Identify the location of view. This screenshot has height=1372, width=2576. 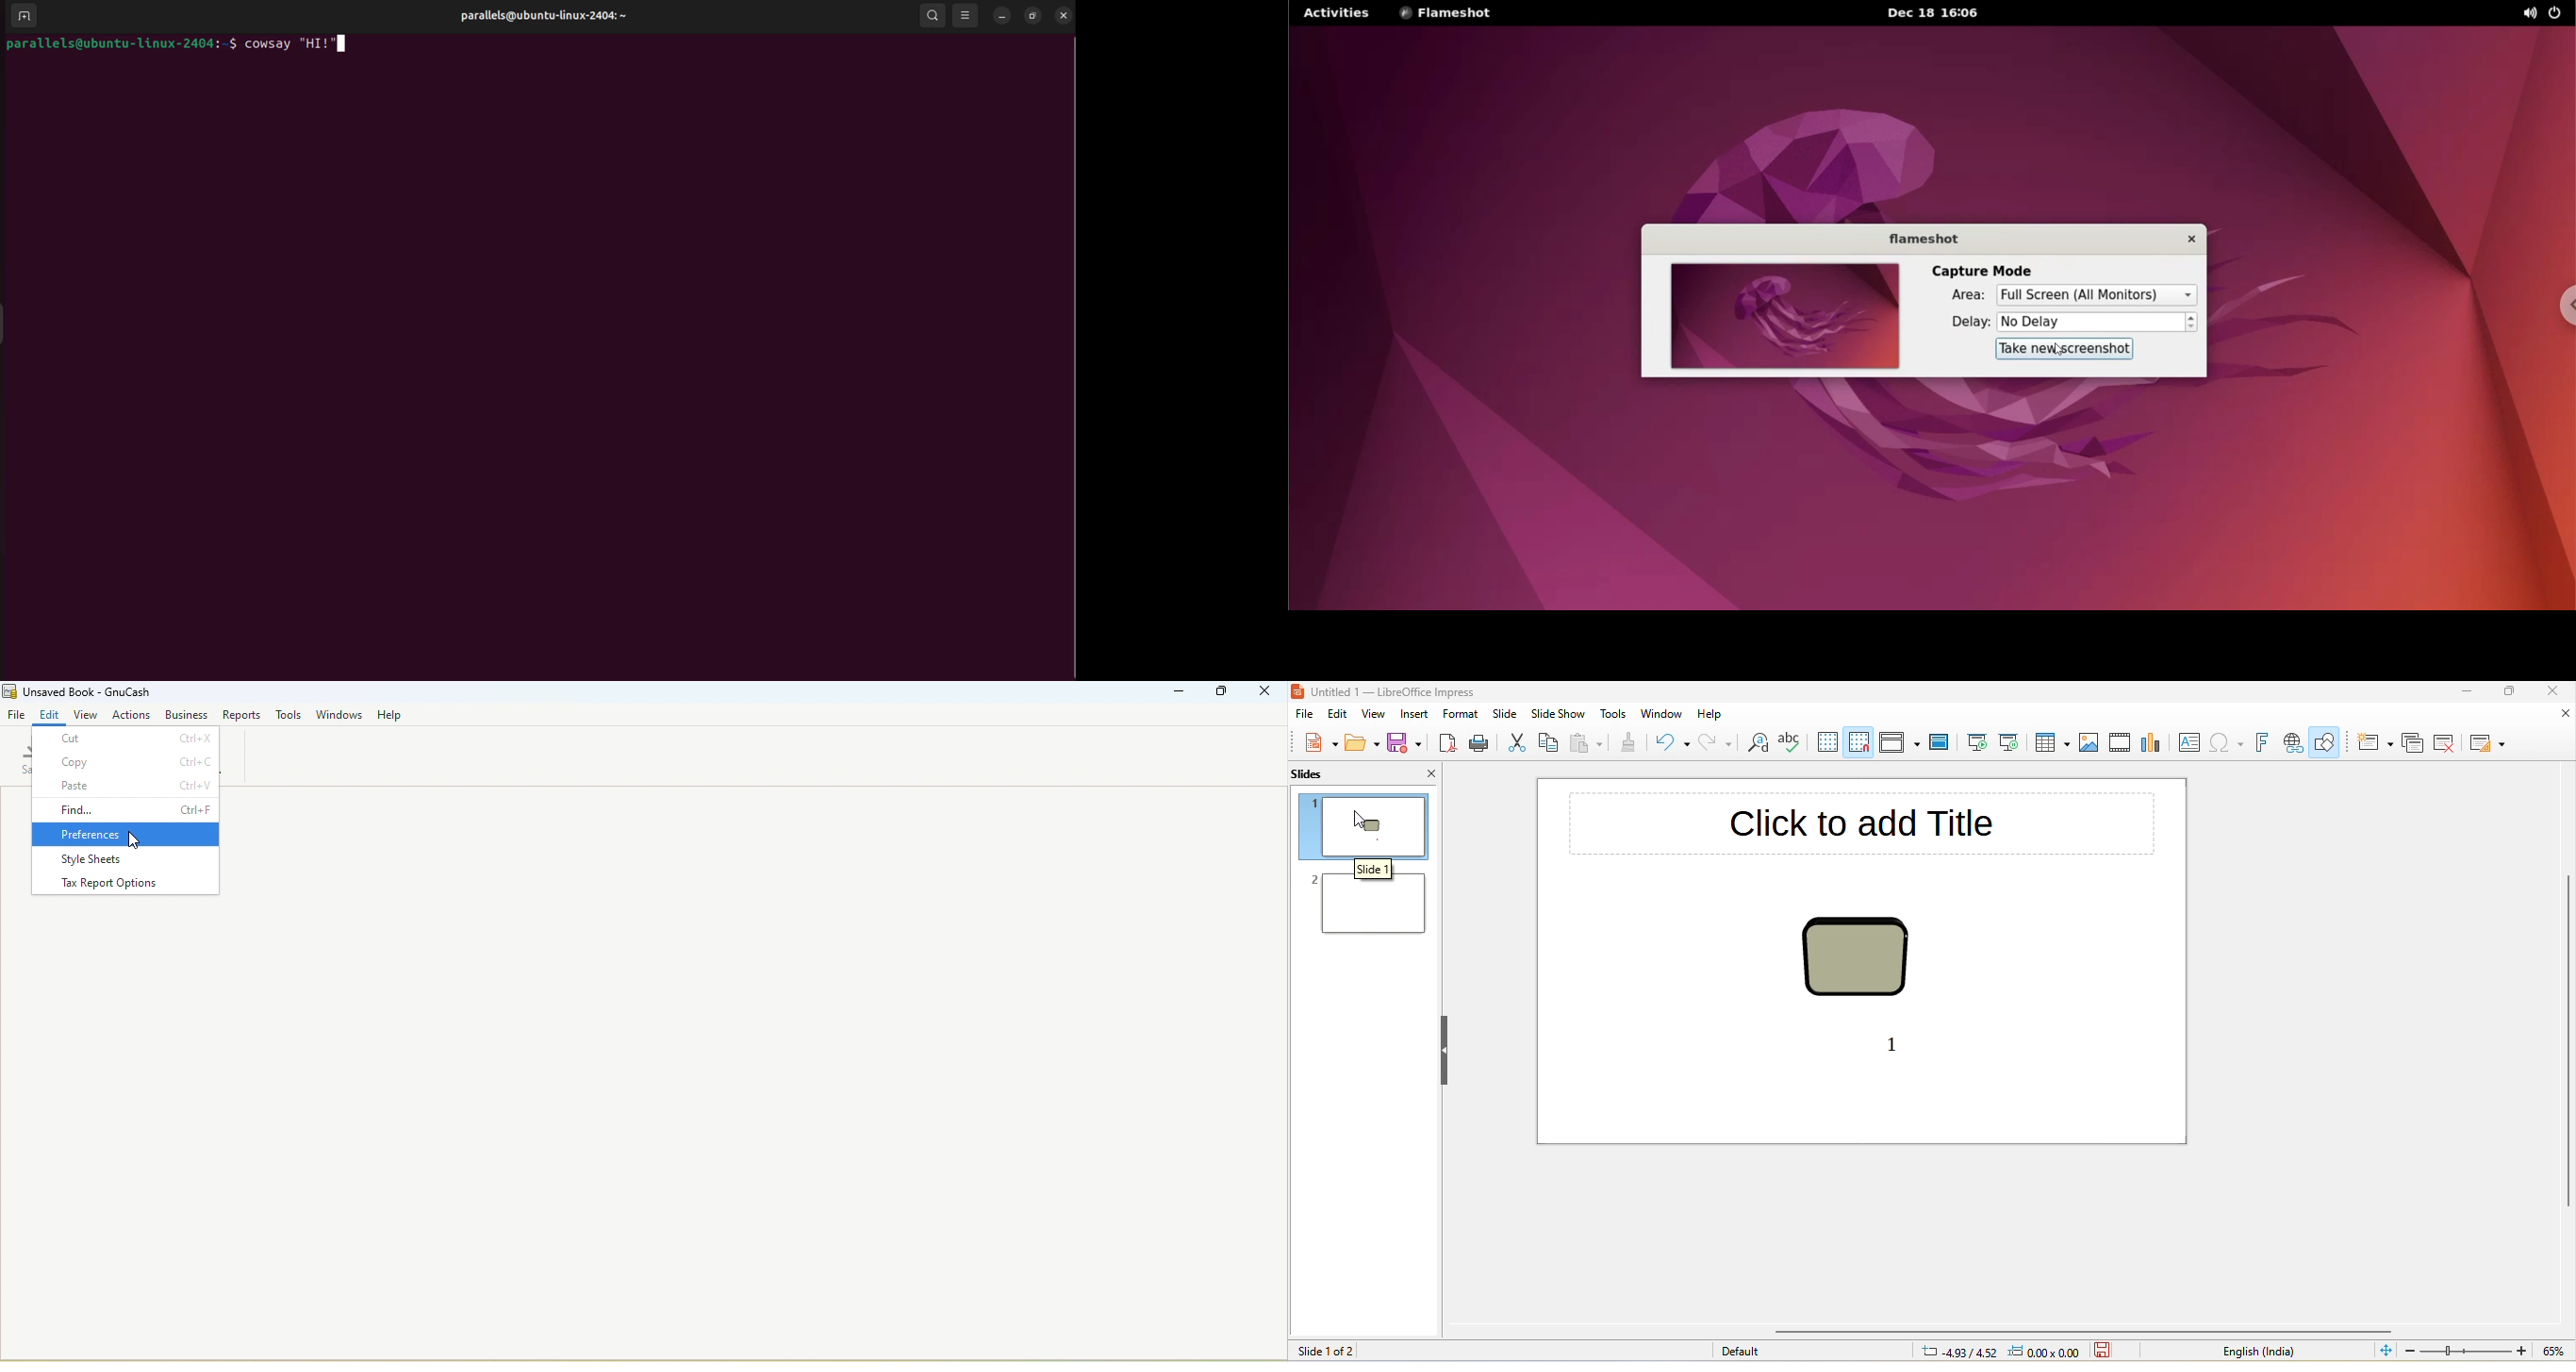
(1374, 716).